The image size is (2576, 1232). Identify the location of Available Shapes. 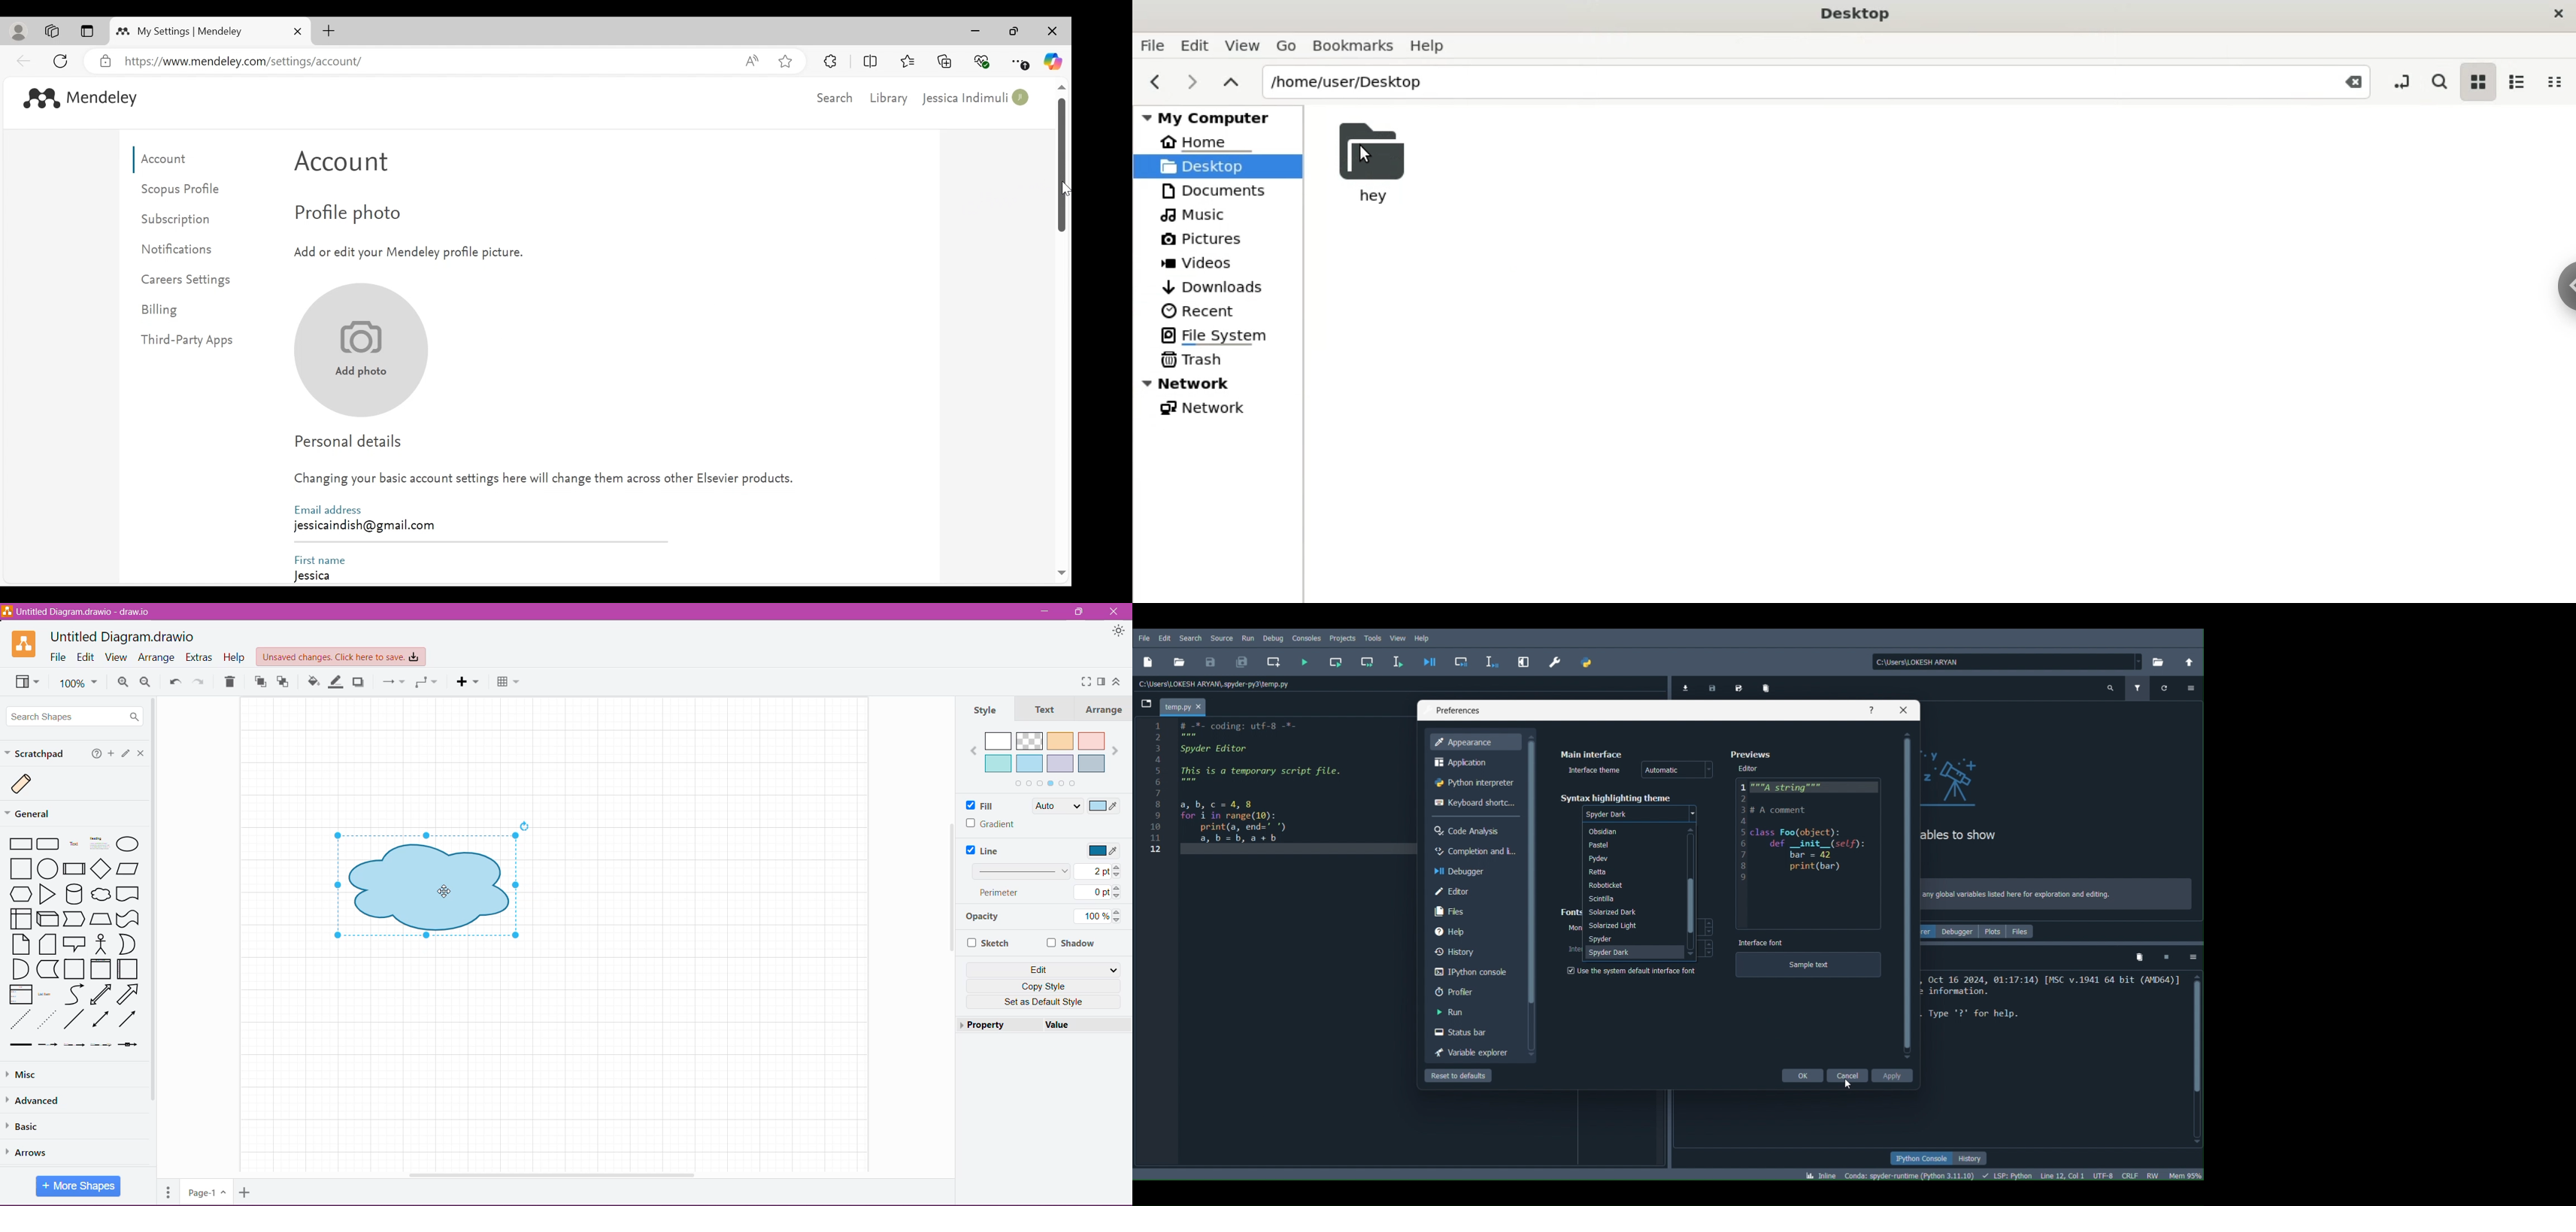
(78, 943).